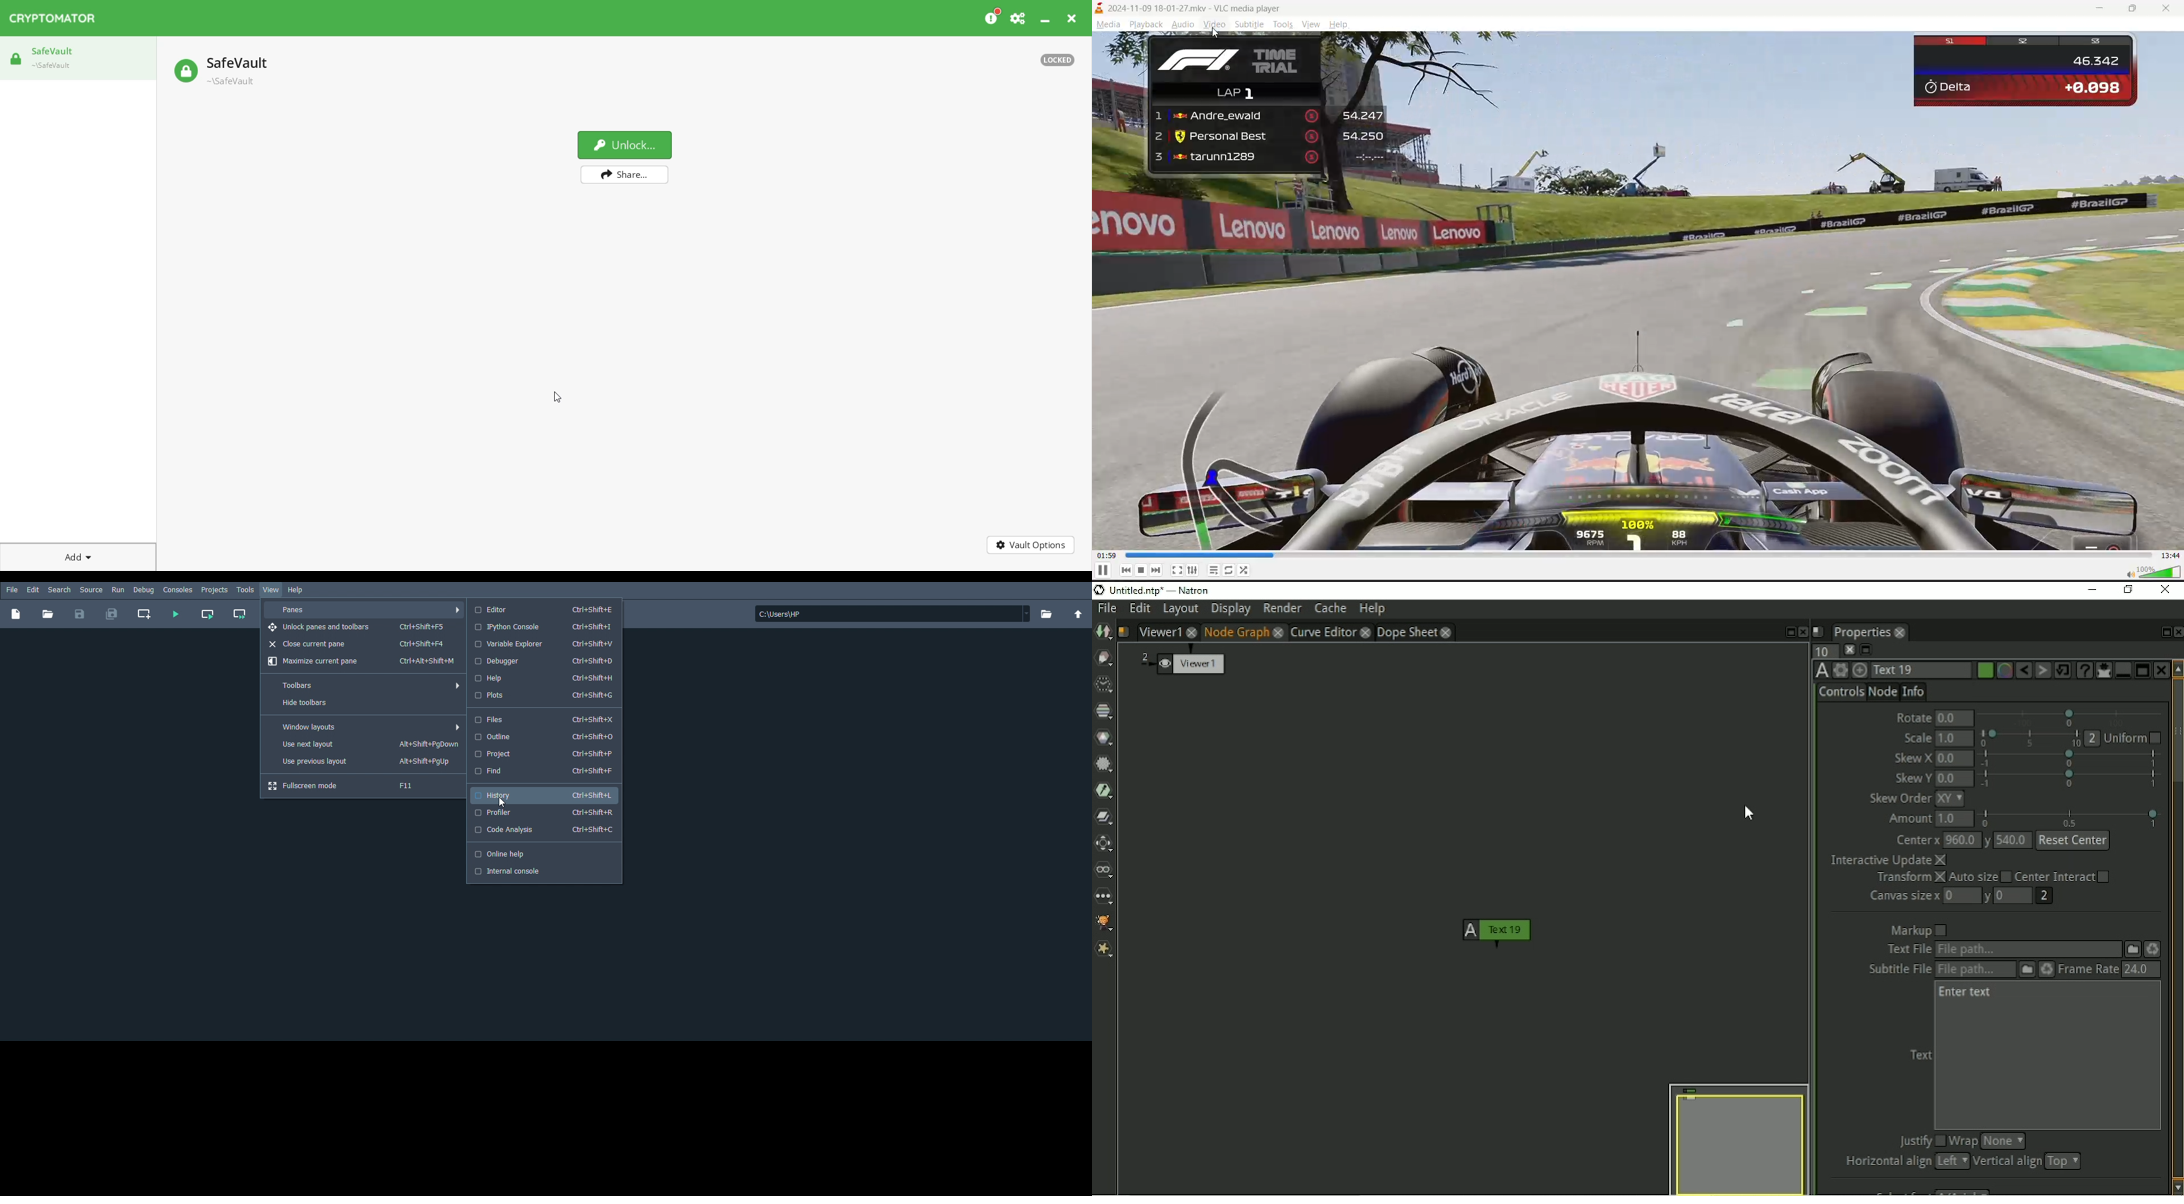 This screenshot has width=2184, height=1204. I want to click on Help, so click(298, 591).